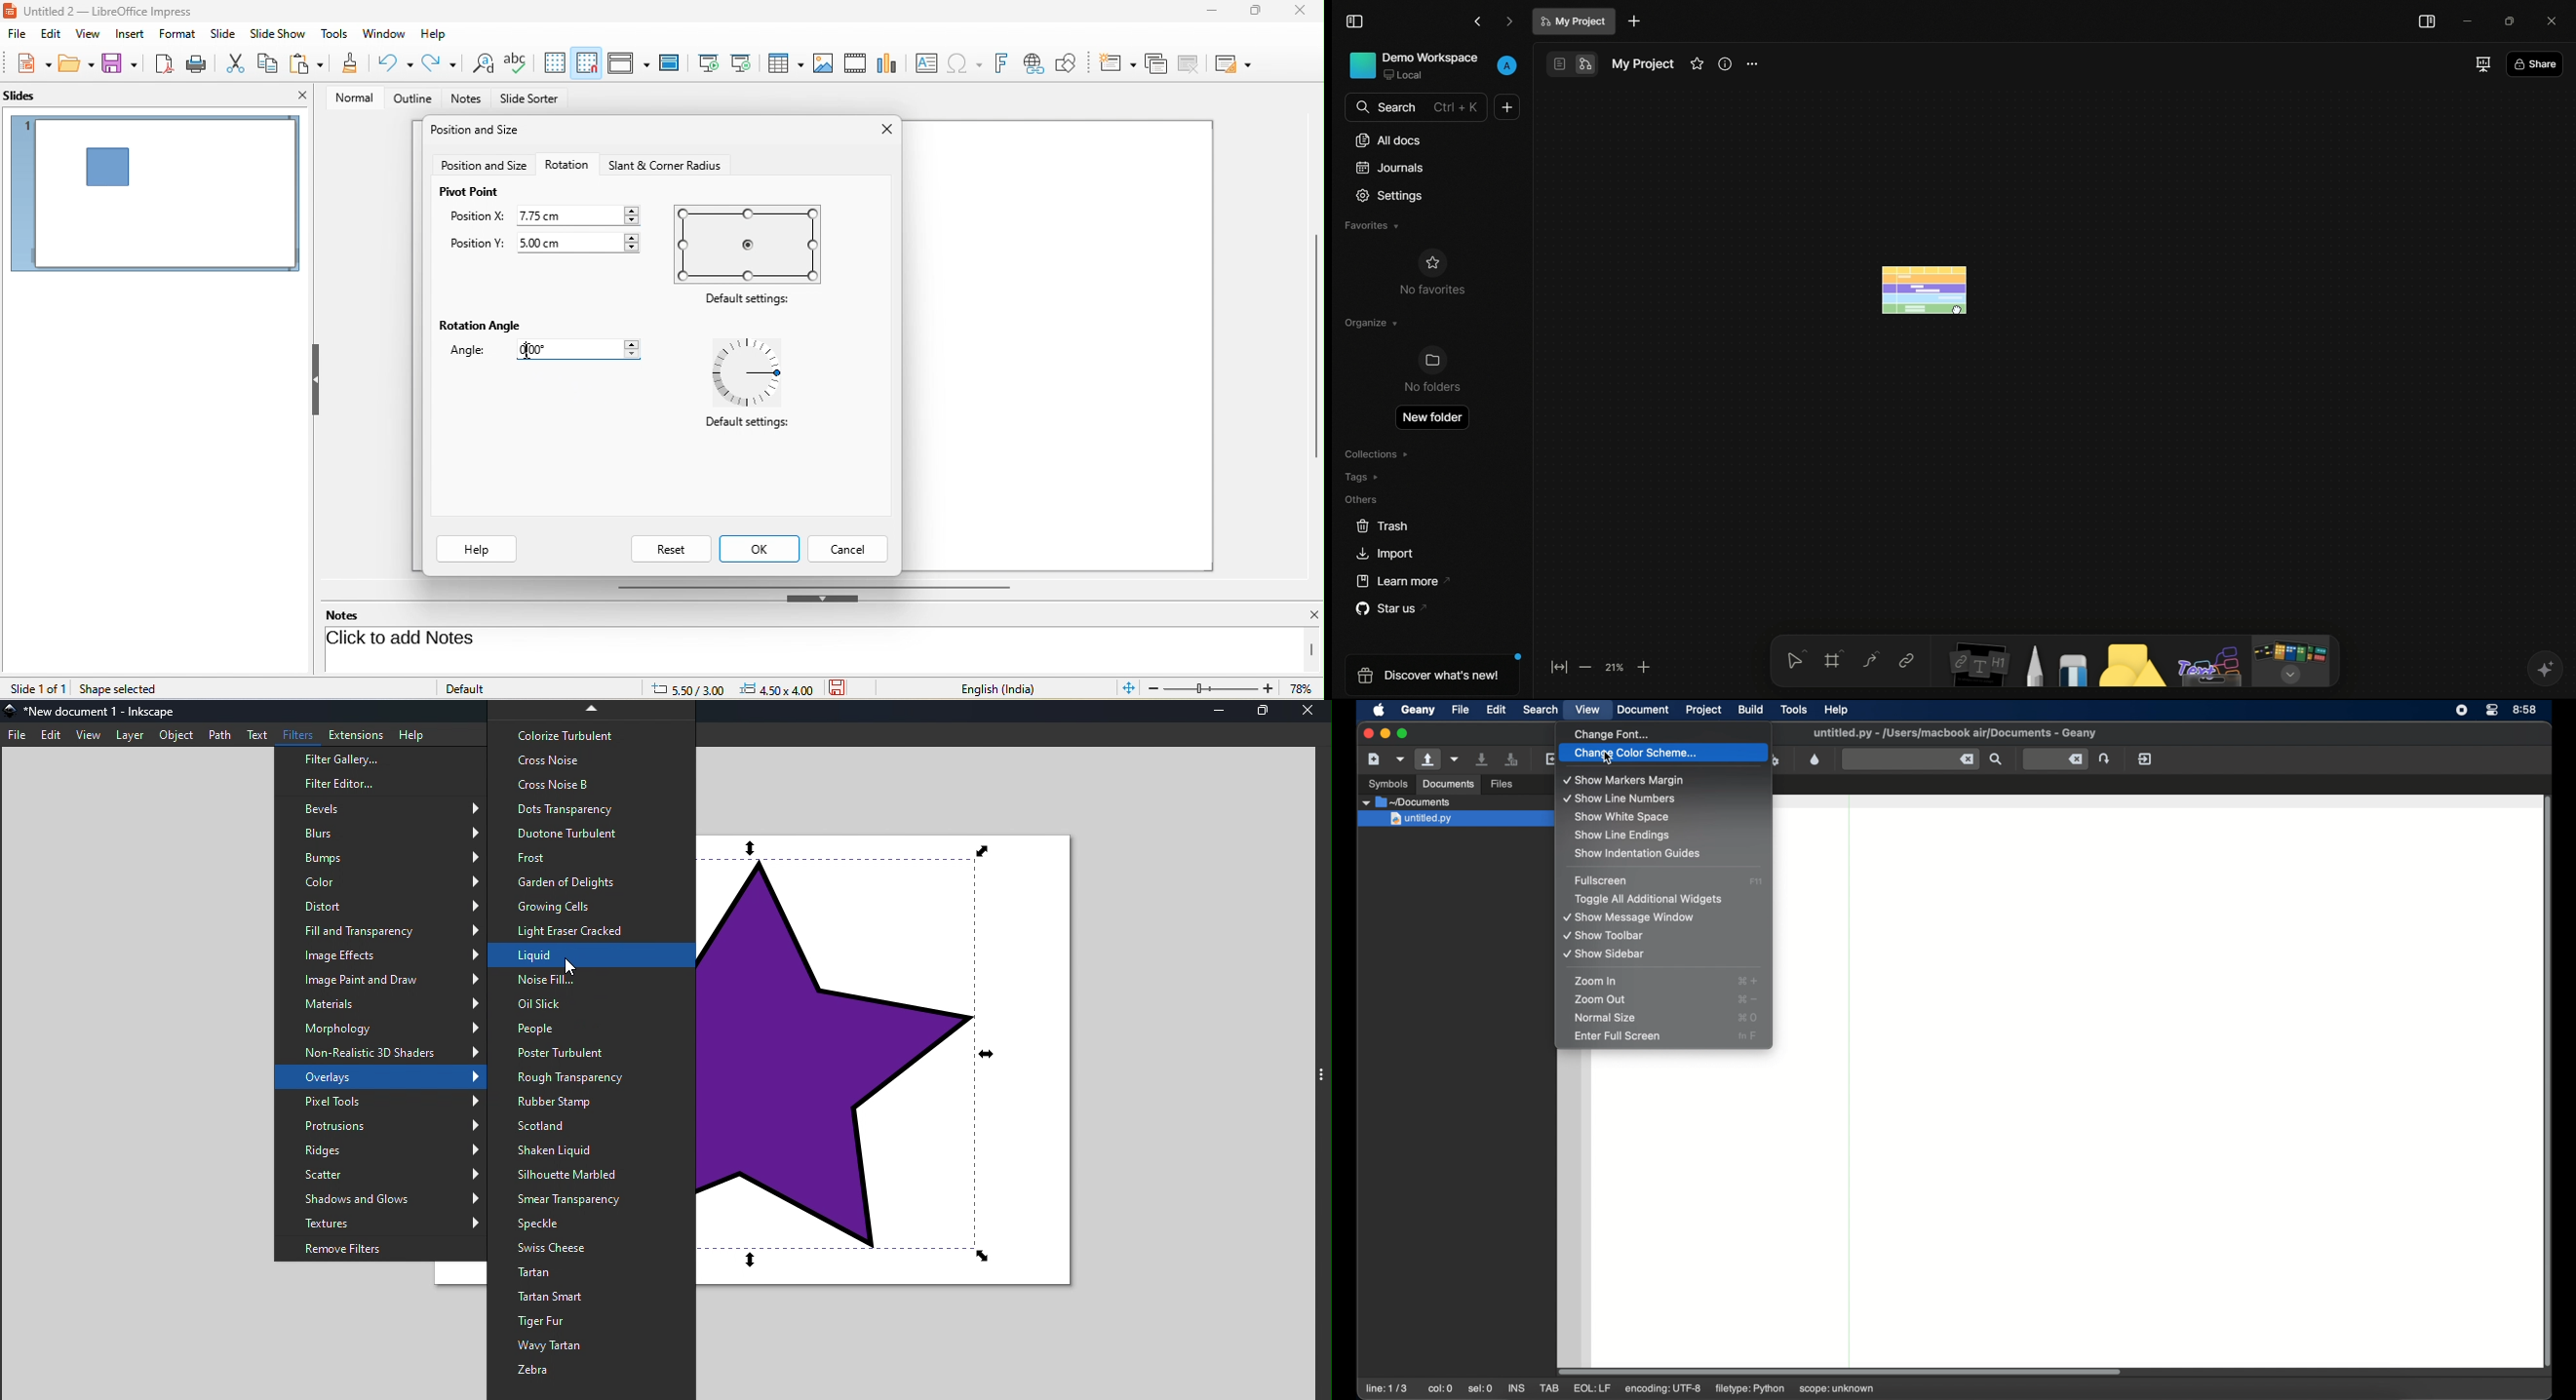 The width and height of the screenshot is (2576, 1400). What do you see at coordinates (1316, 346) in the screenshot?
I see `vertical scroll bar` at bounding box center [1316, 346].